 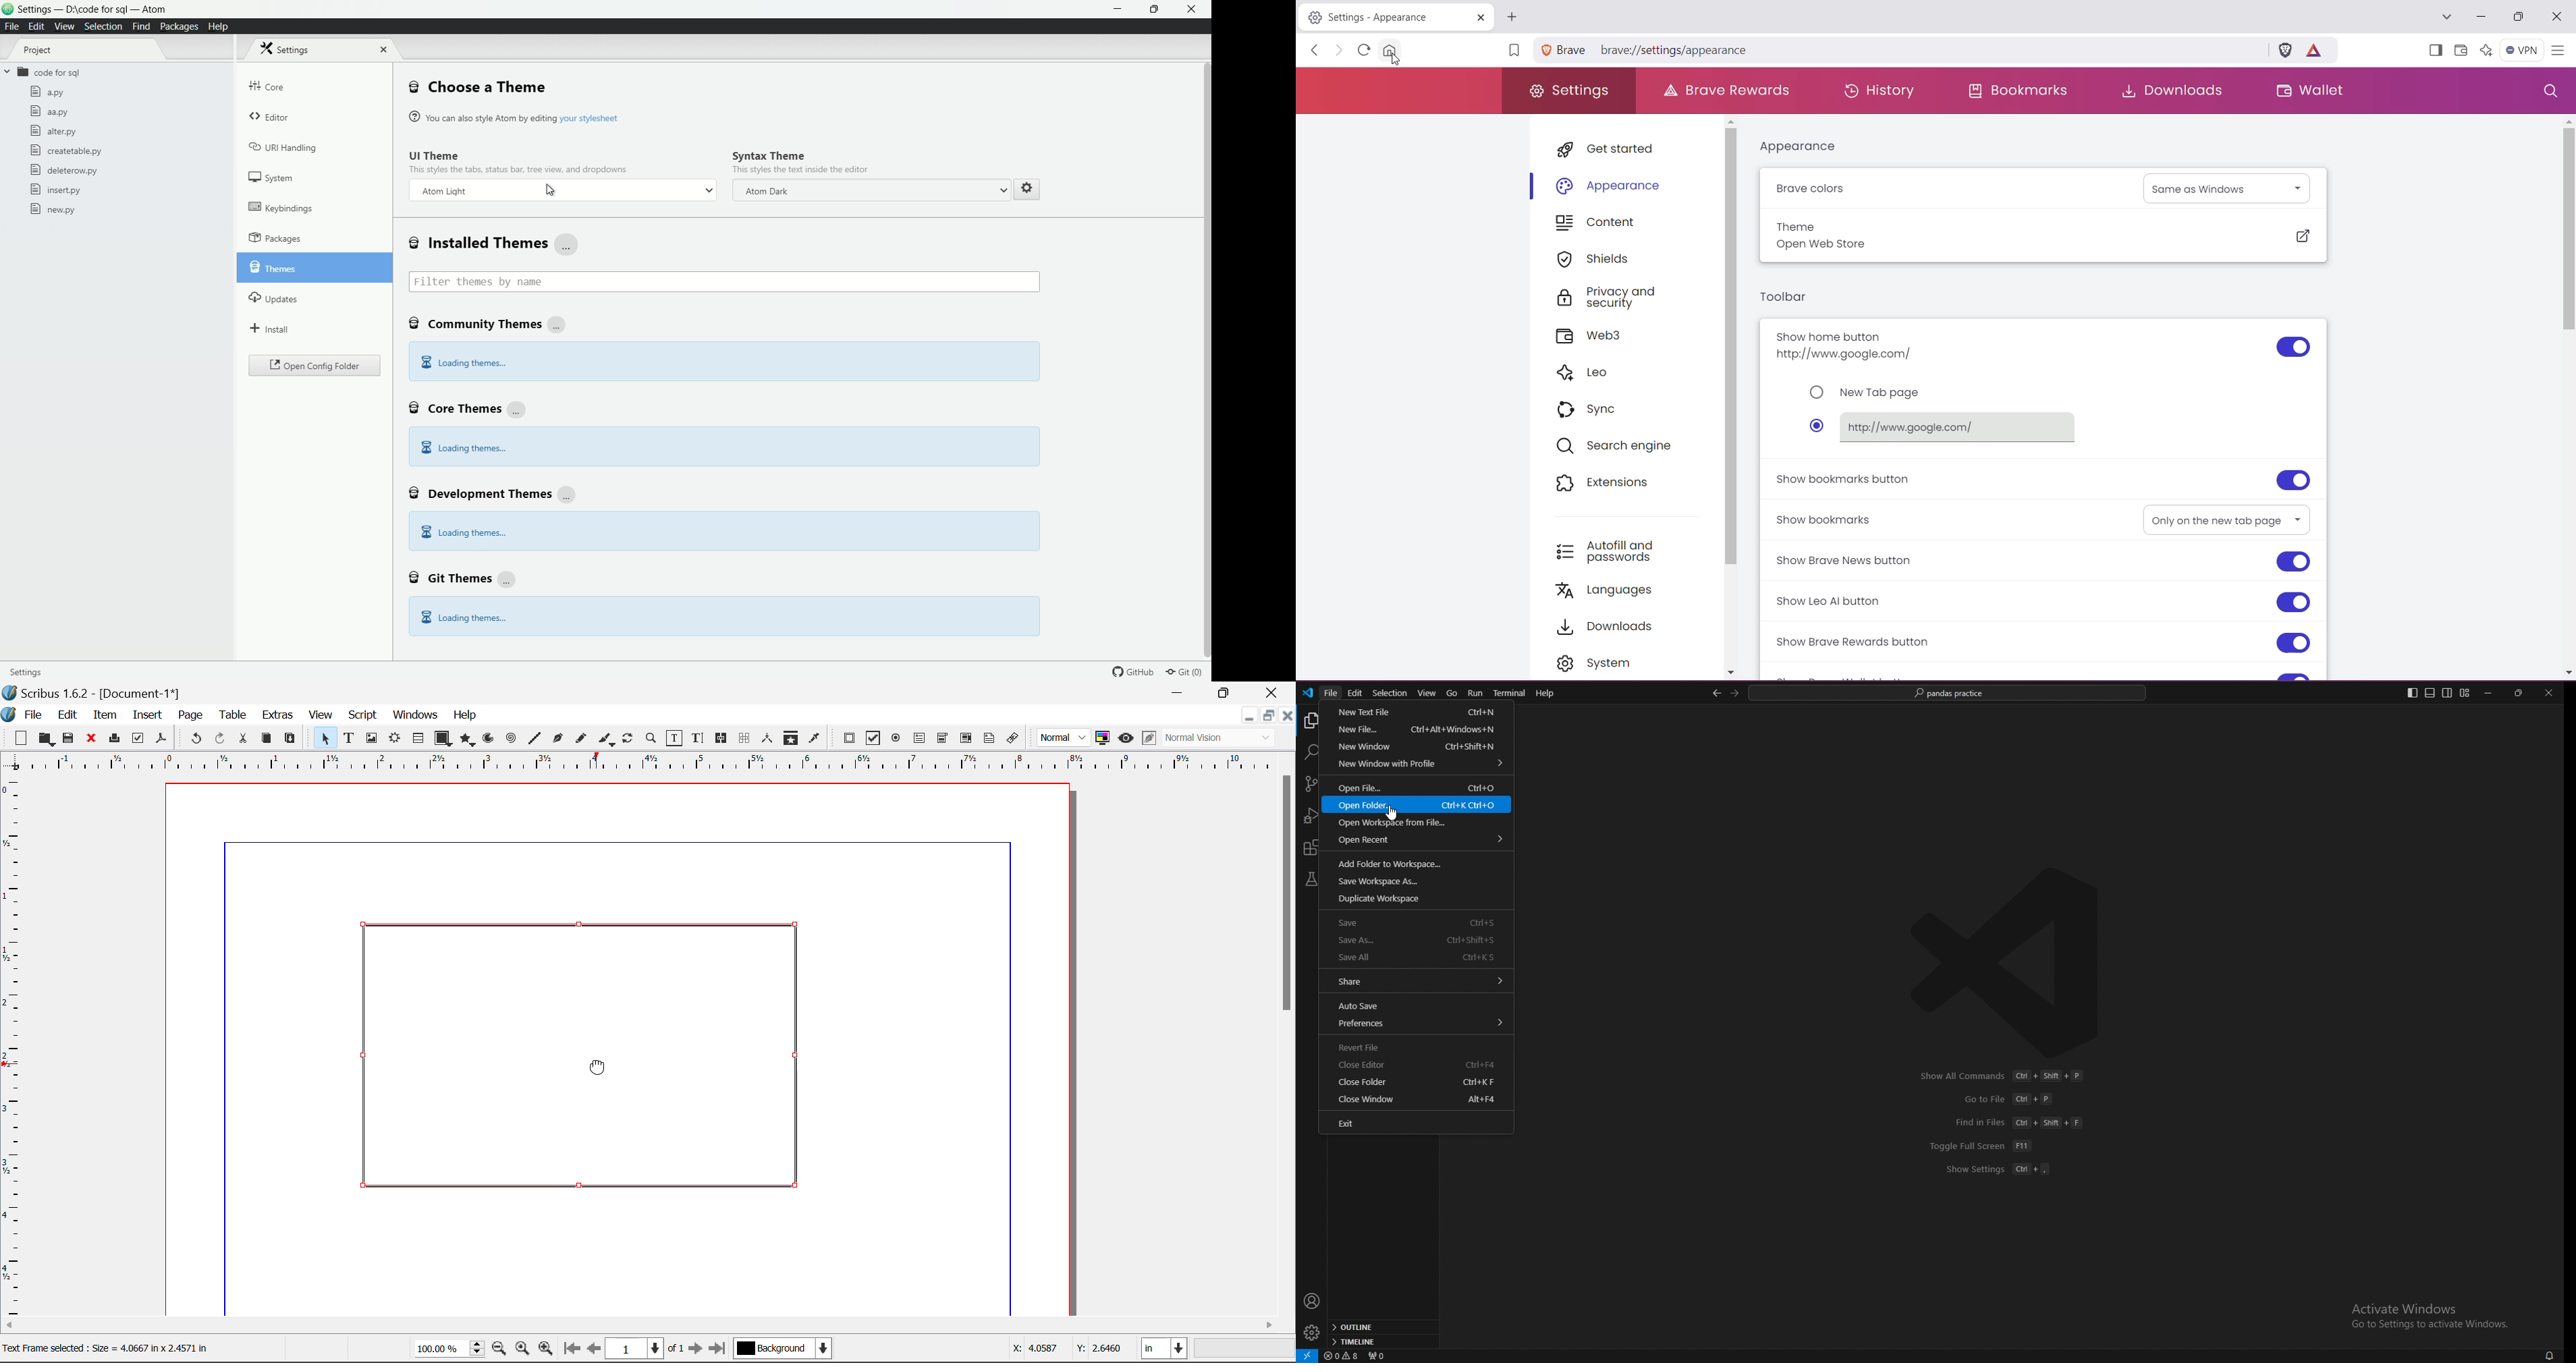 I want to click on Privacy and security, so click(x=1621, y=298).